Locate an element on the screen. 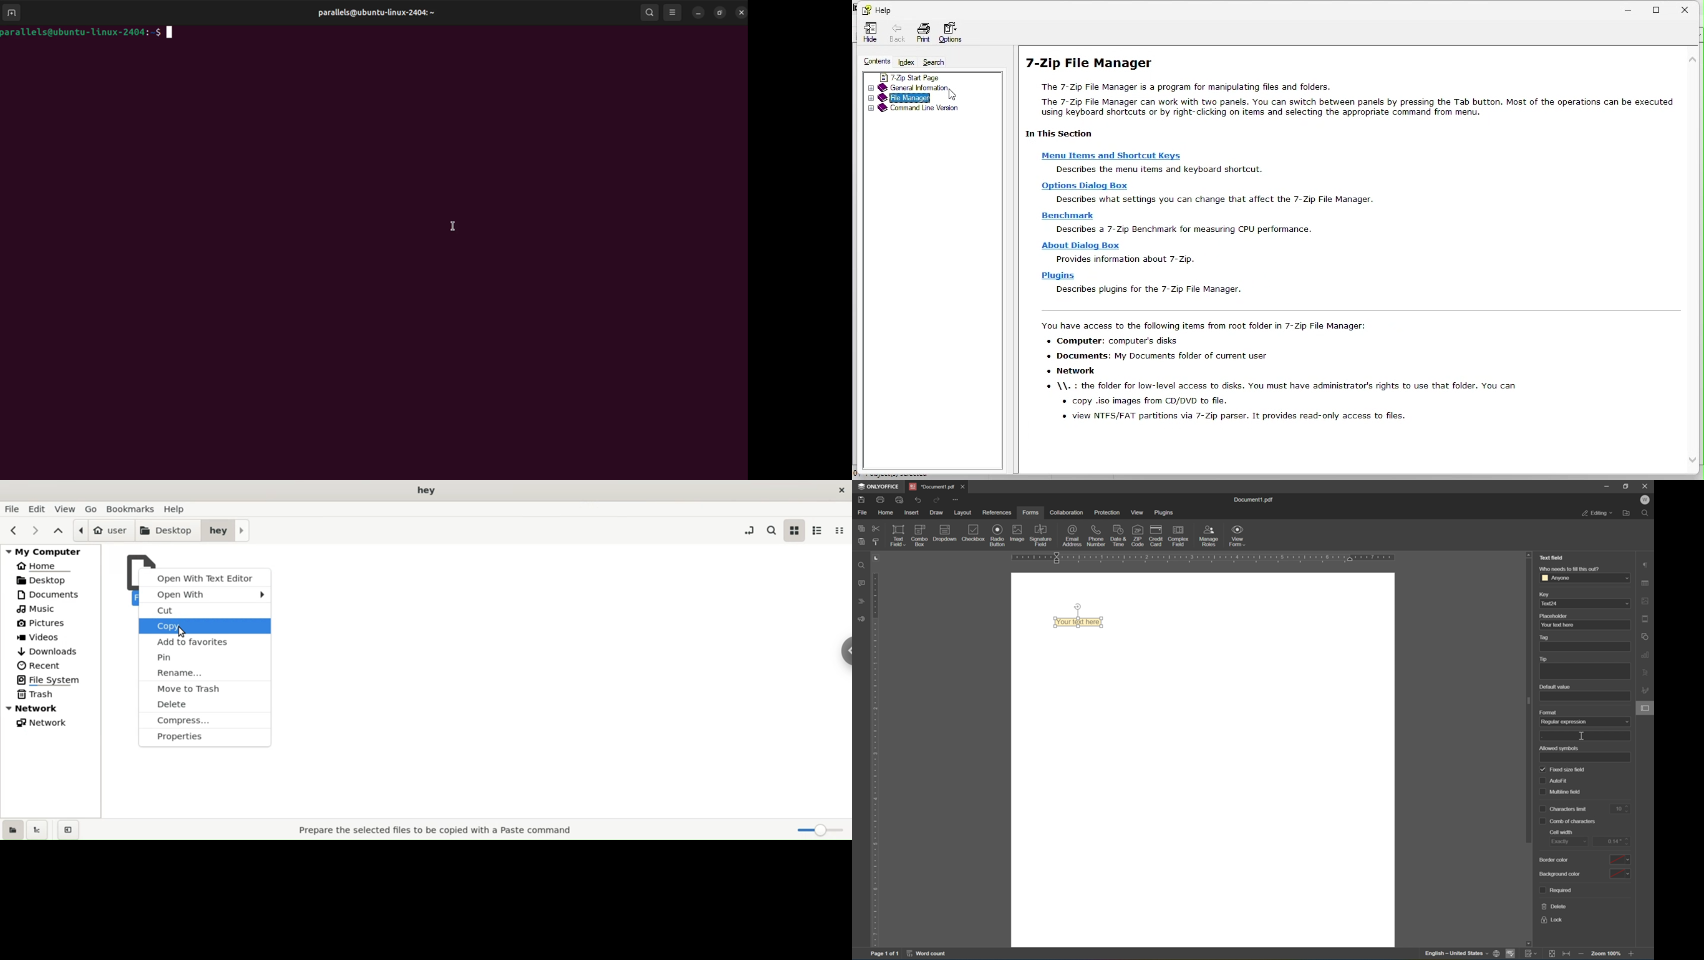 Image resolution: width=1708 pixels, height=980 pixels. word count is located at coordinates (930, 954).